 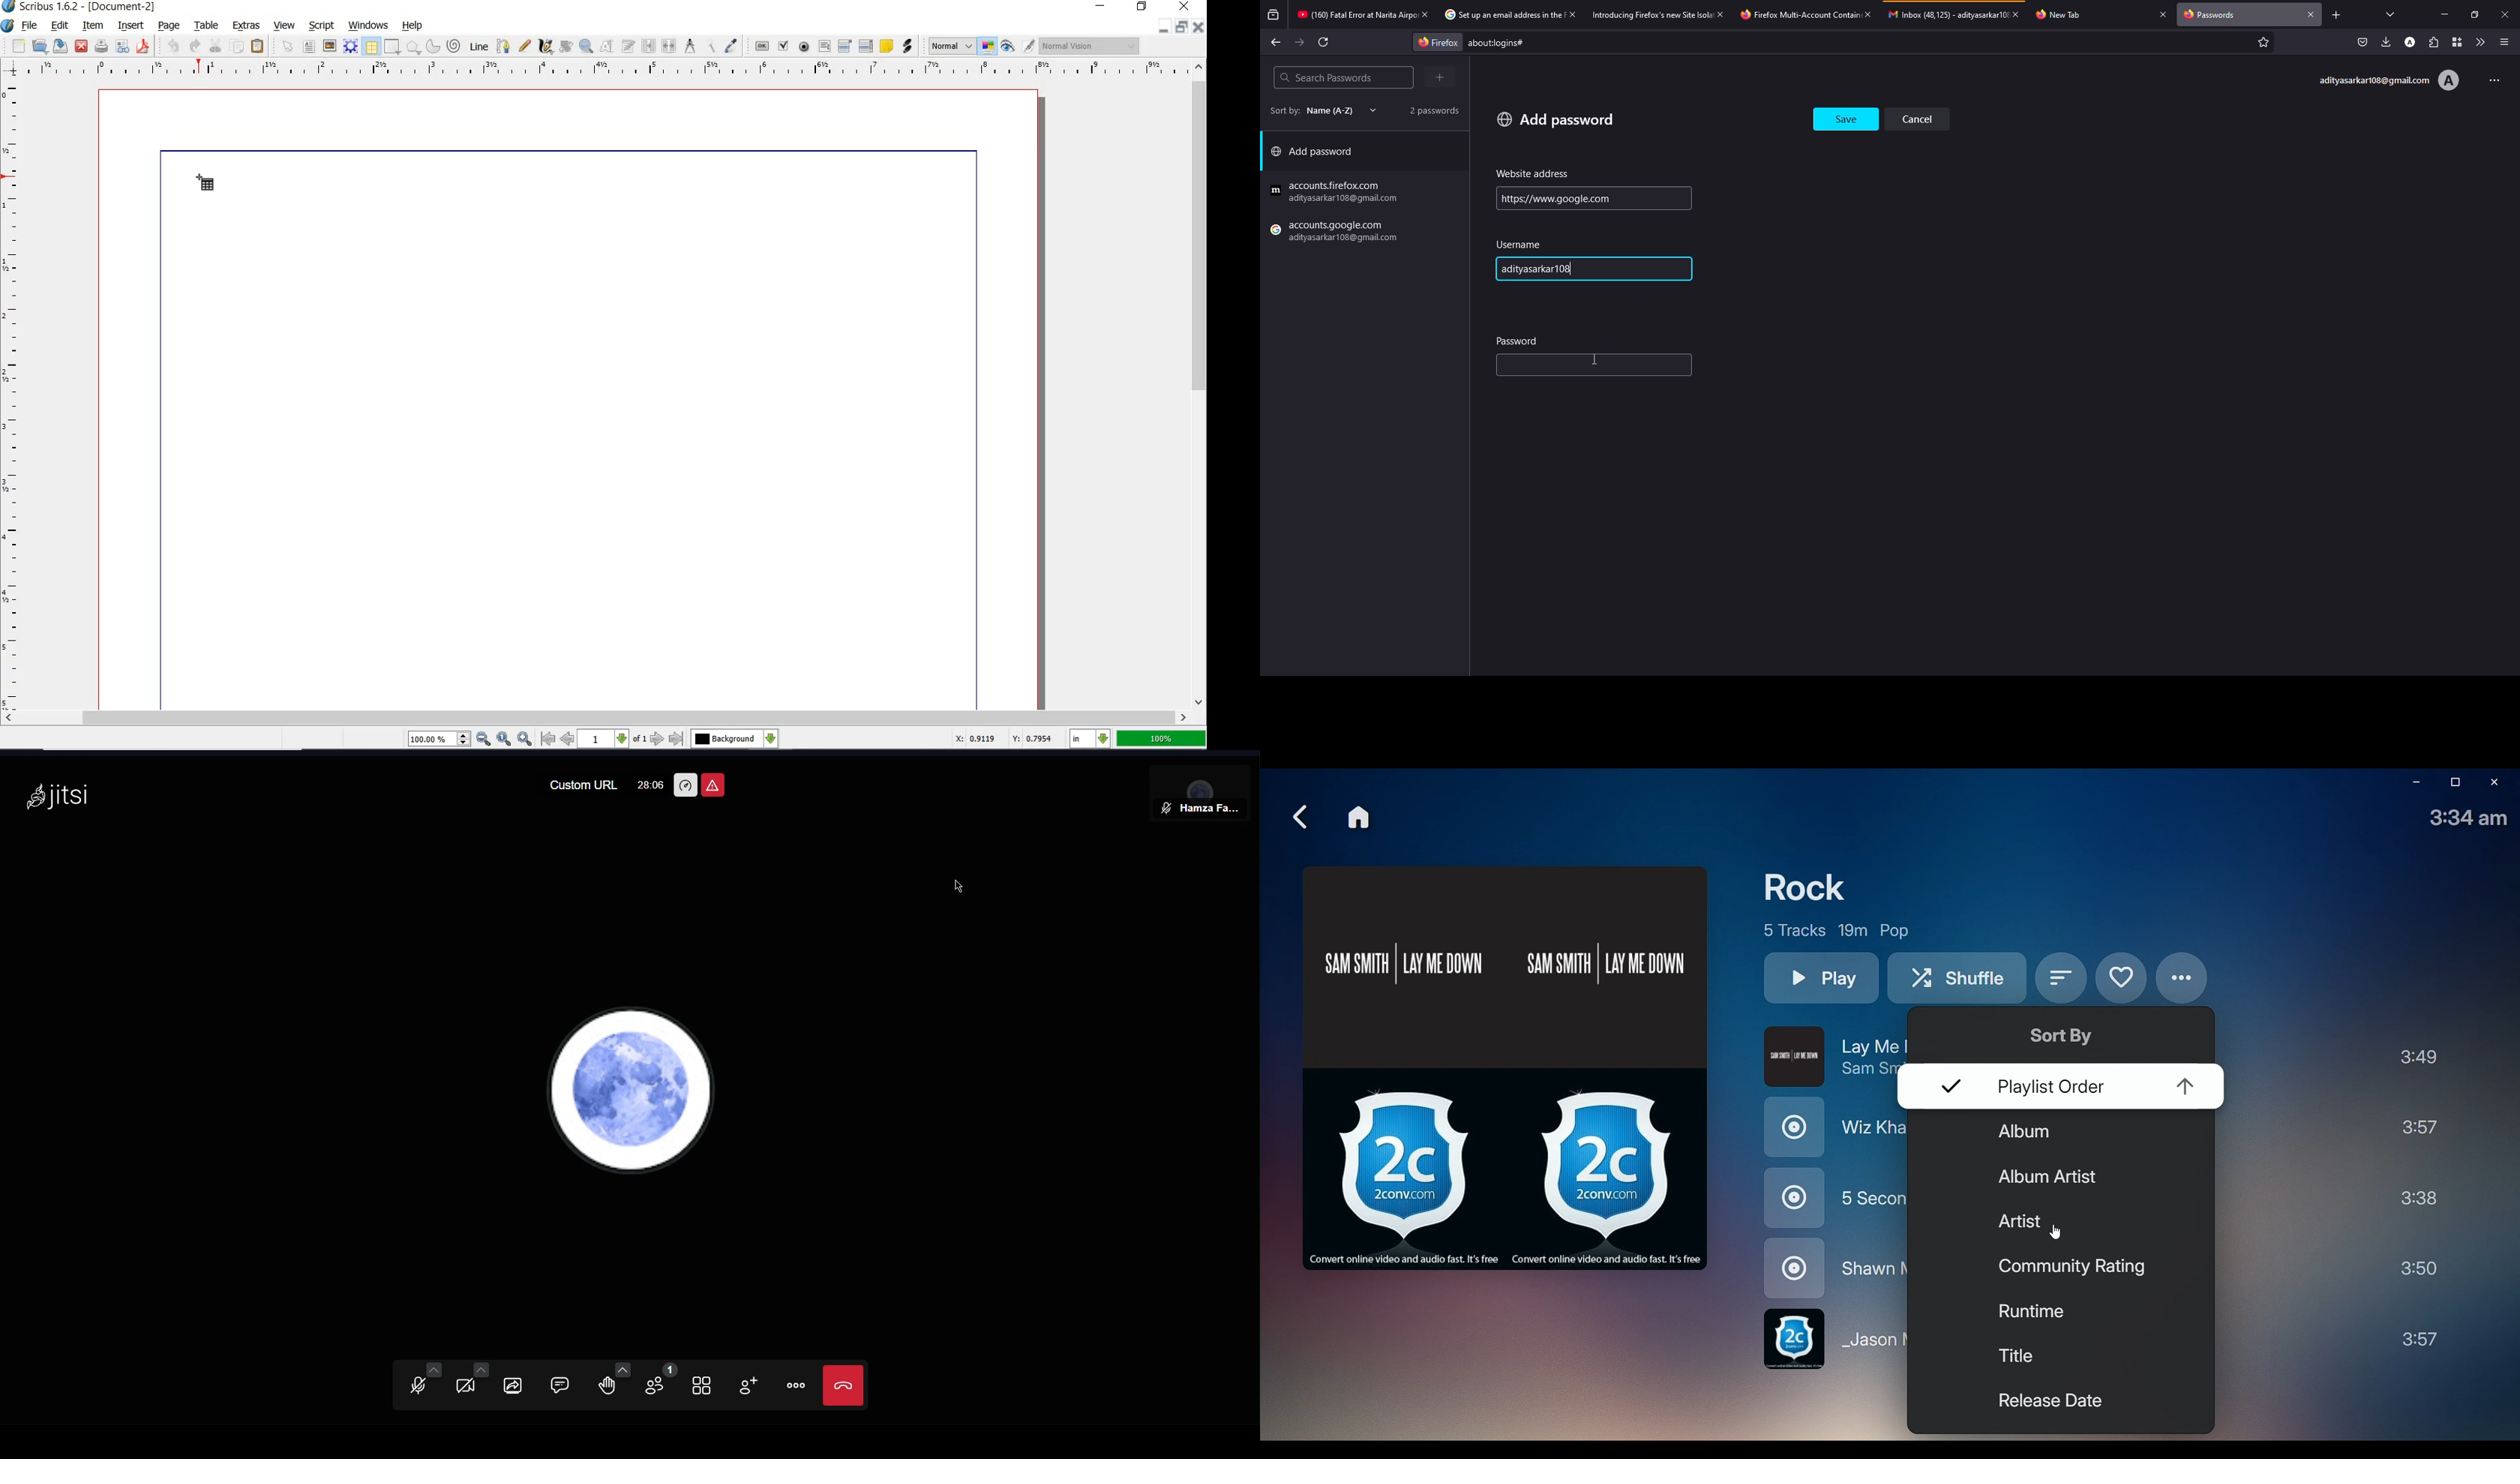 I want to click on insert, so click(x=134, y=27).